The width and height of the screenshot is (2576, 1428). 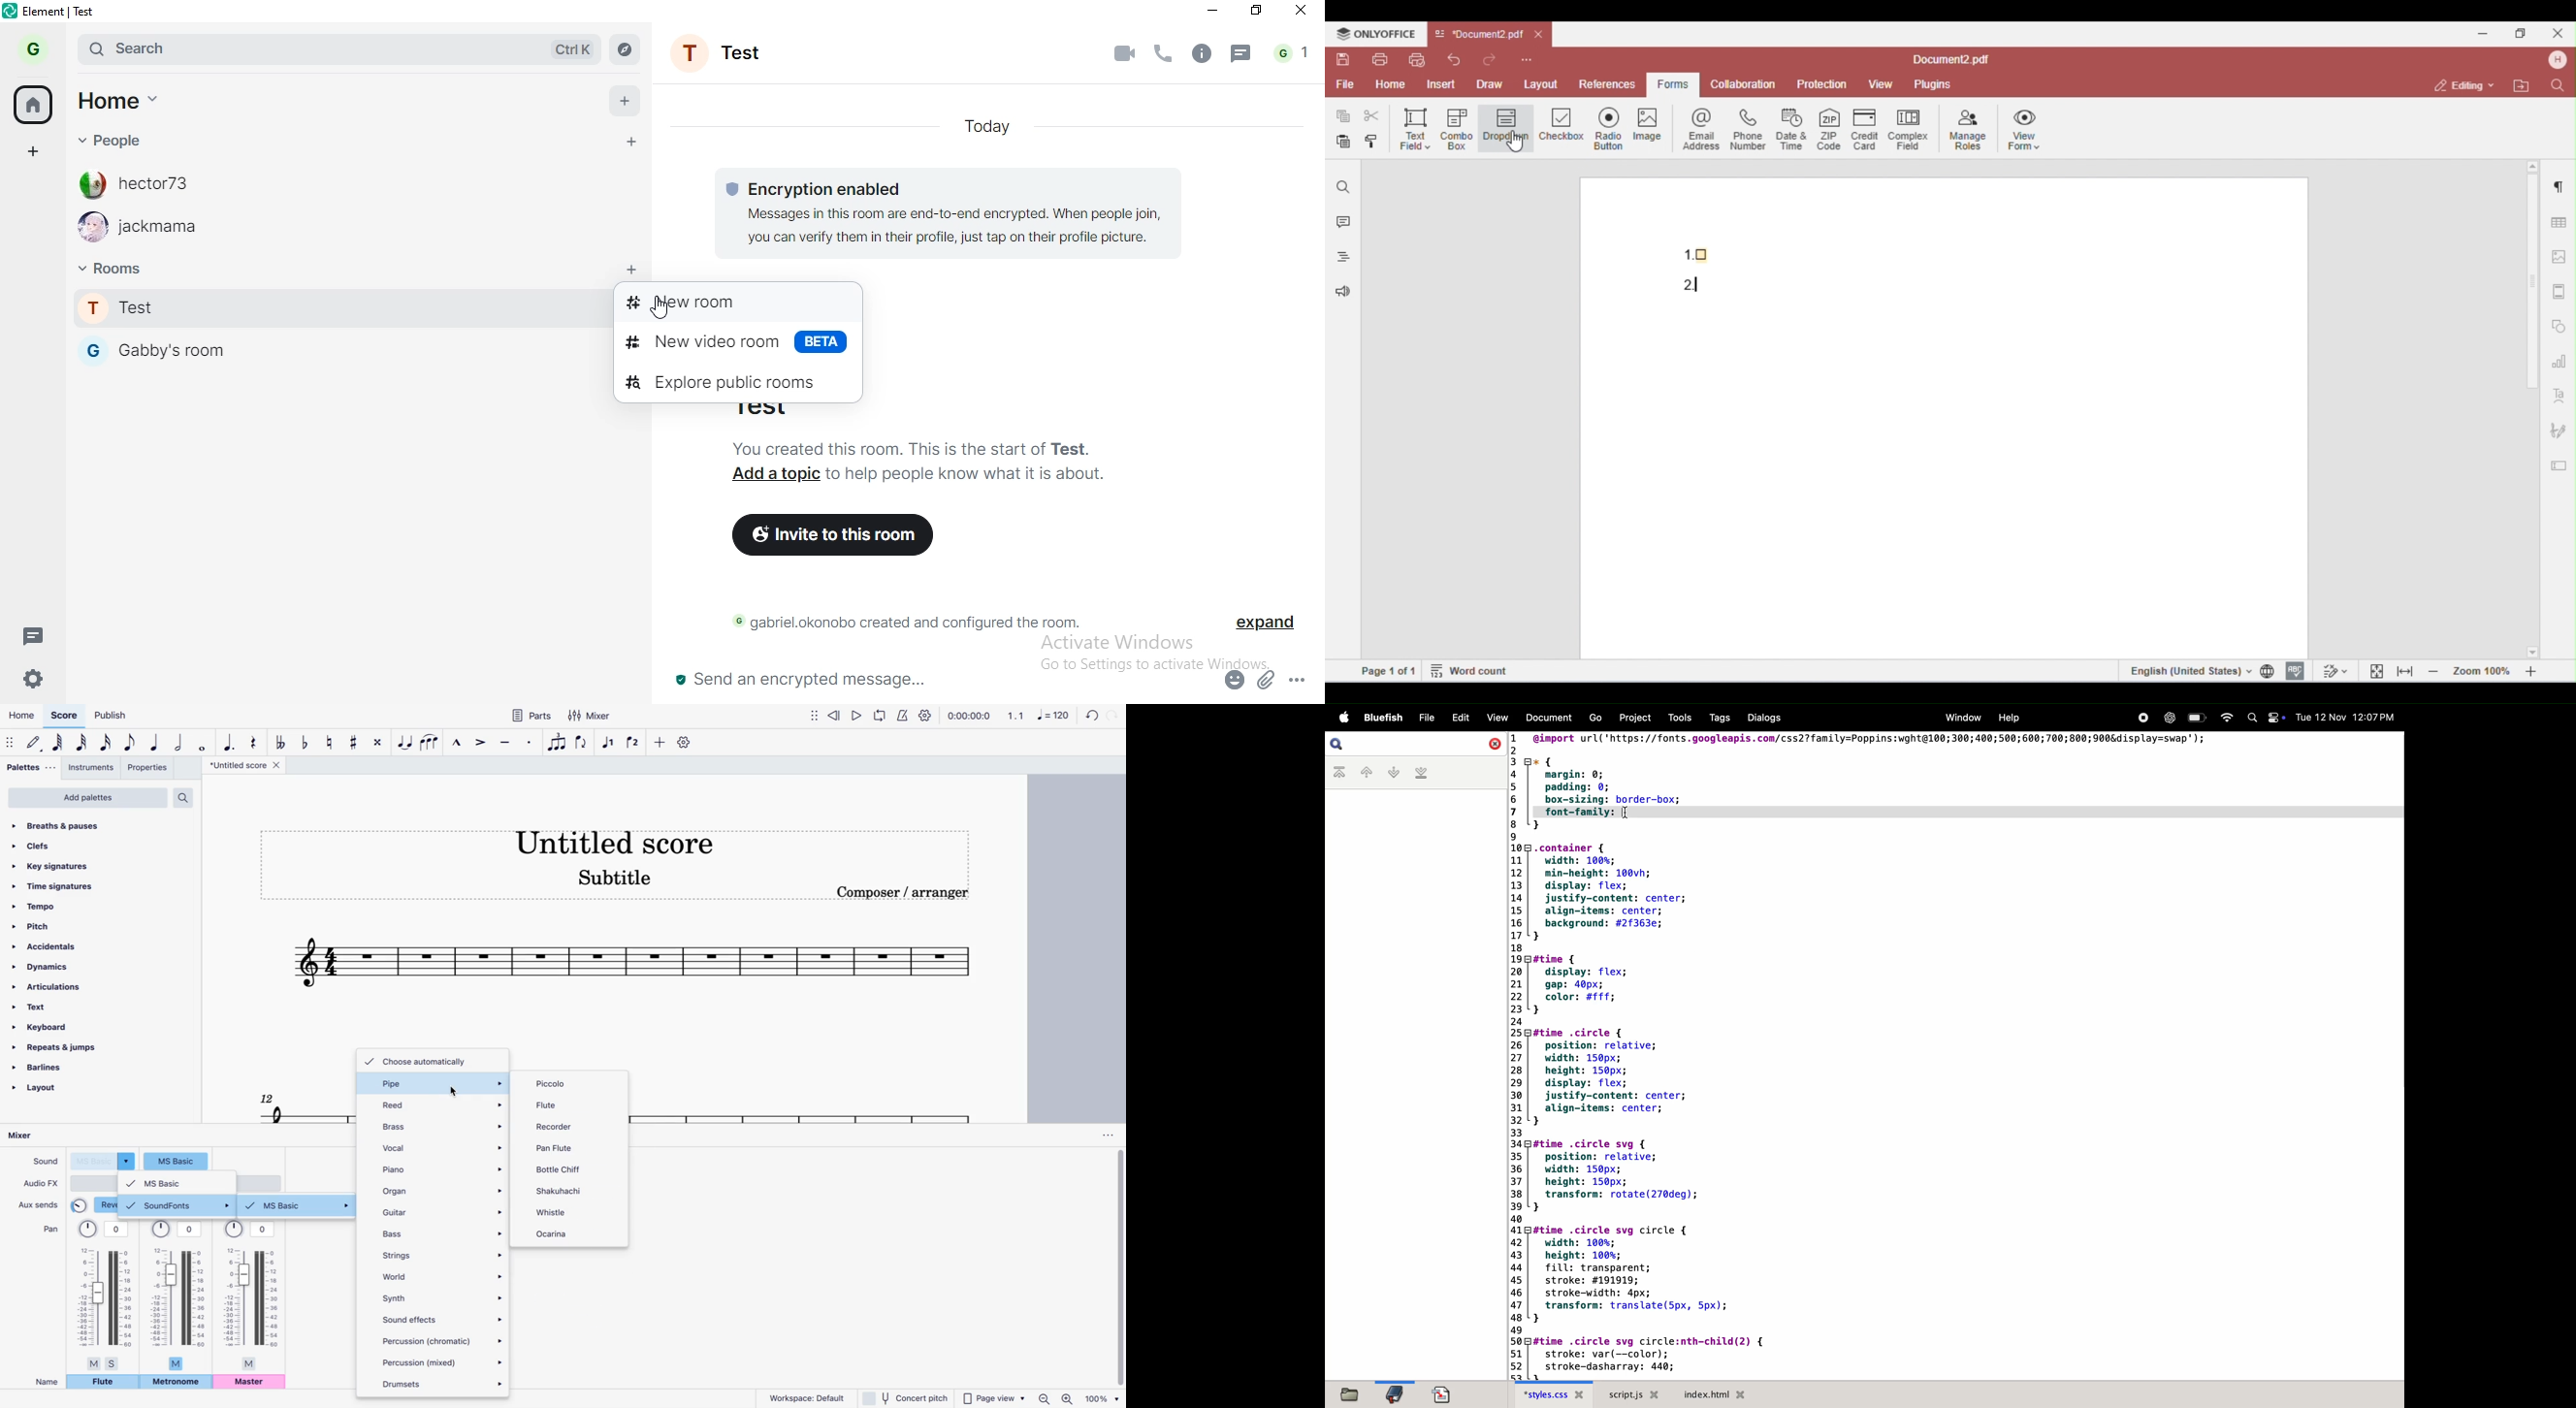 I want to click on close, so click(x=1304, y=14).